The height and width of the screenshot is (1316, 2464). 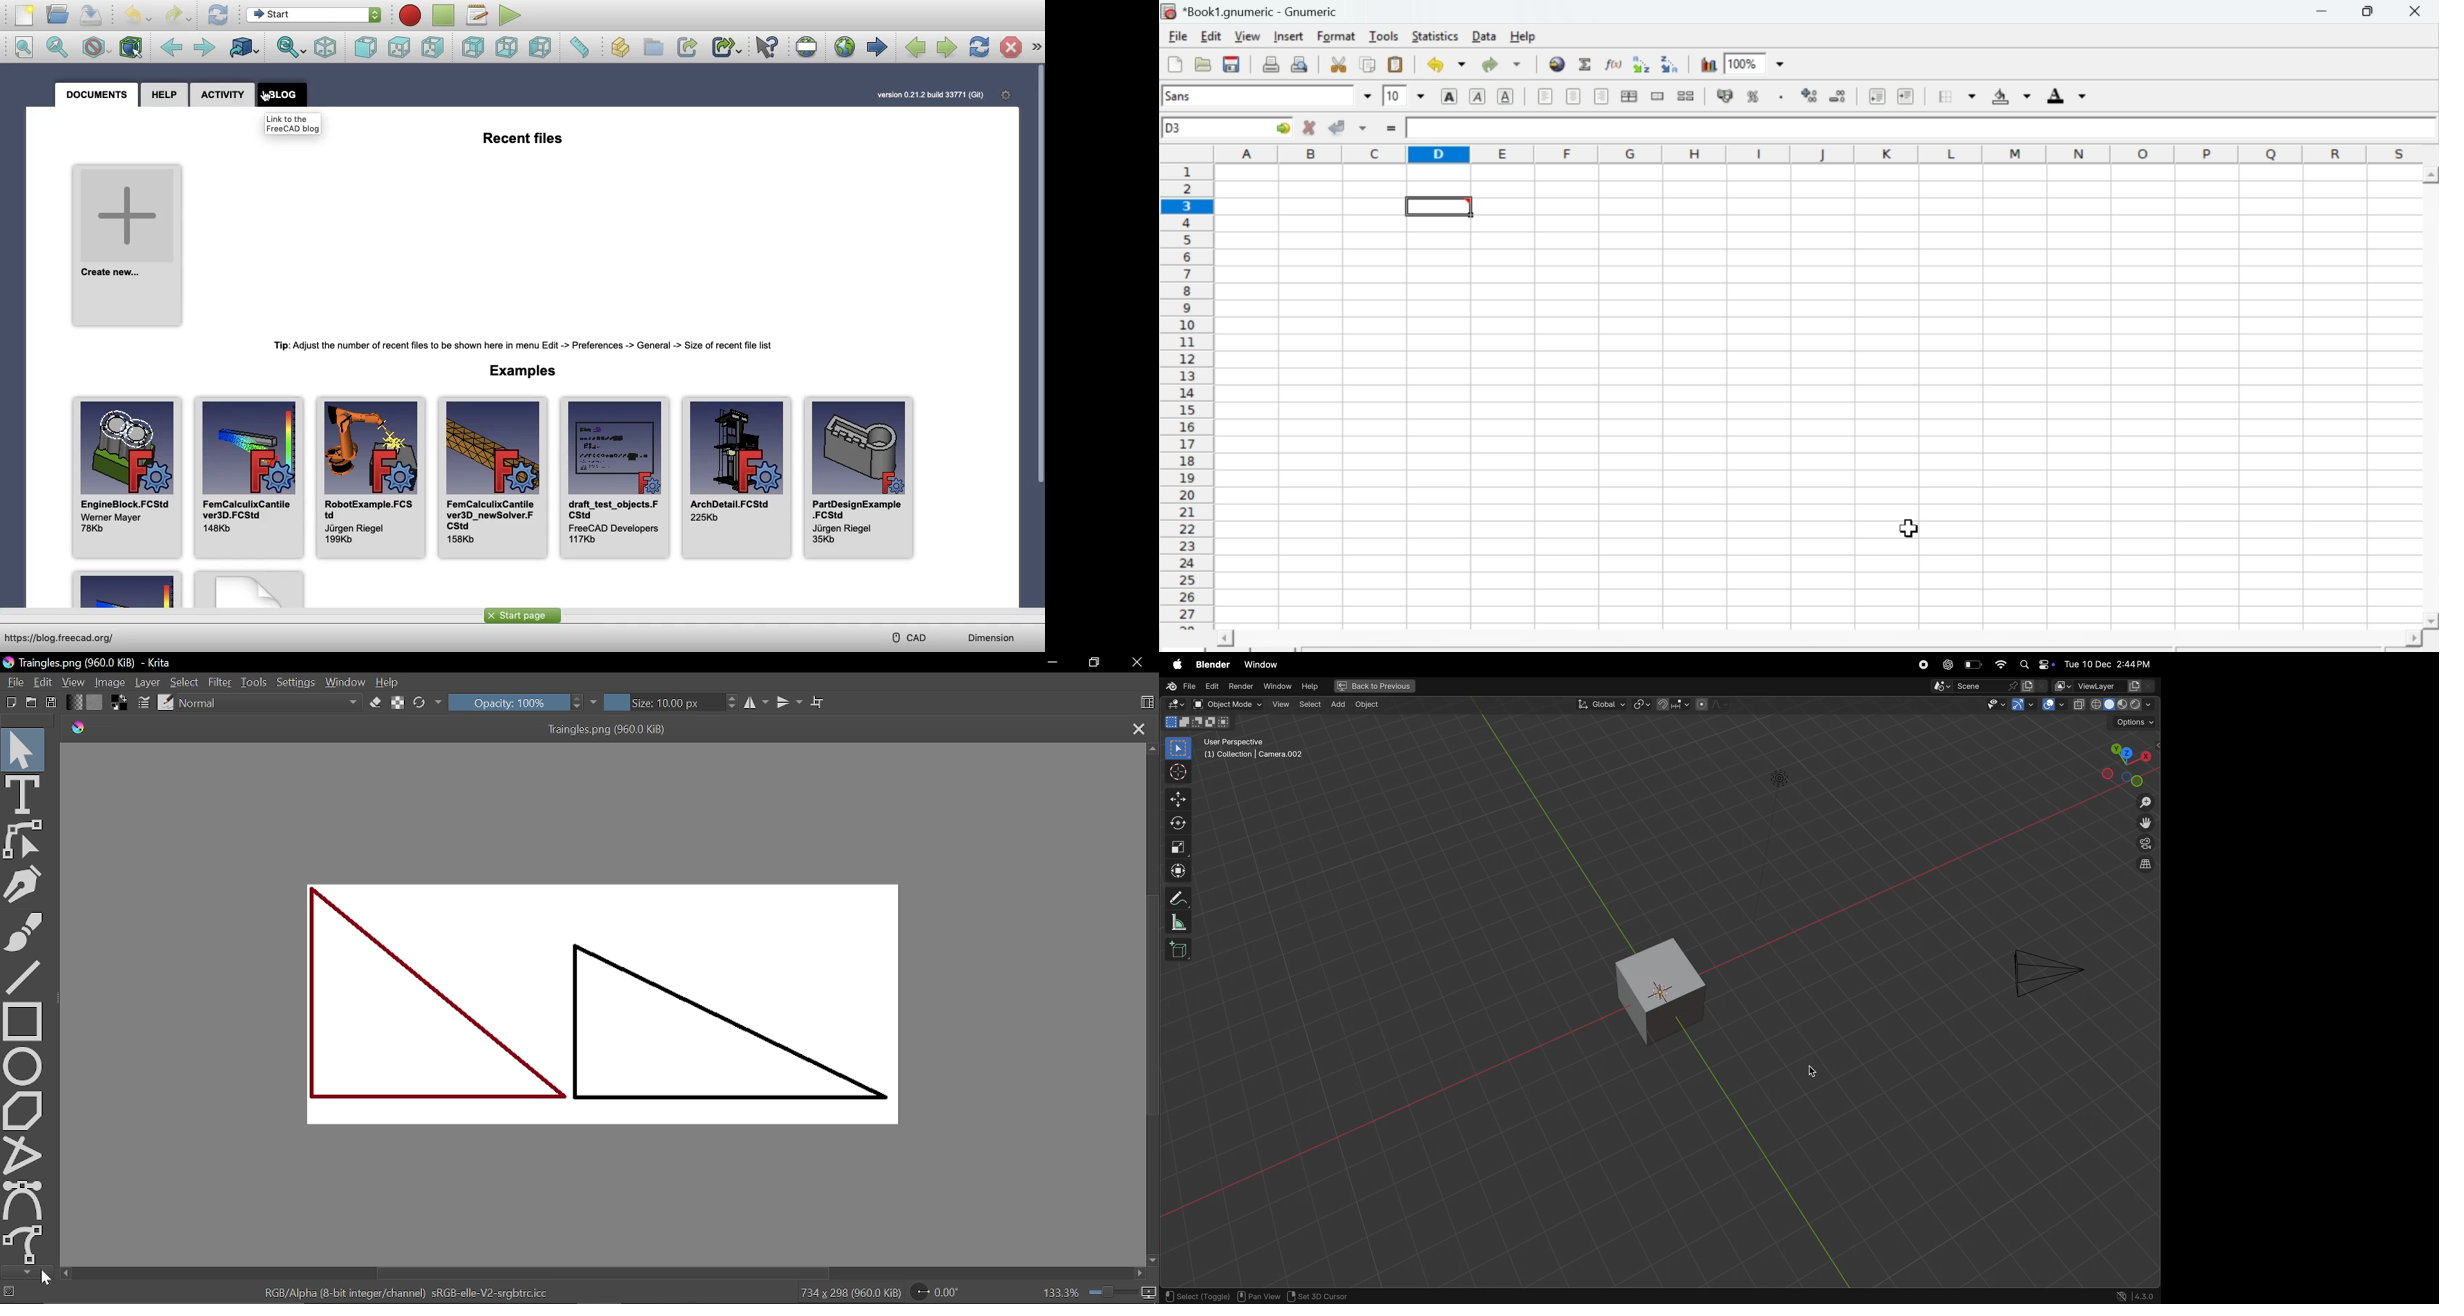 What do you see at coordinates (1231, 65) in the screenshot?
I see `Save` at bounding box center [1231, 65].